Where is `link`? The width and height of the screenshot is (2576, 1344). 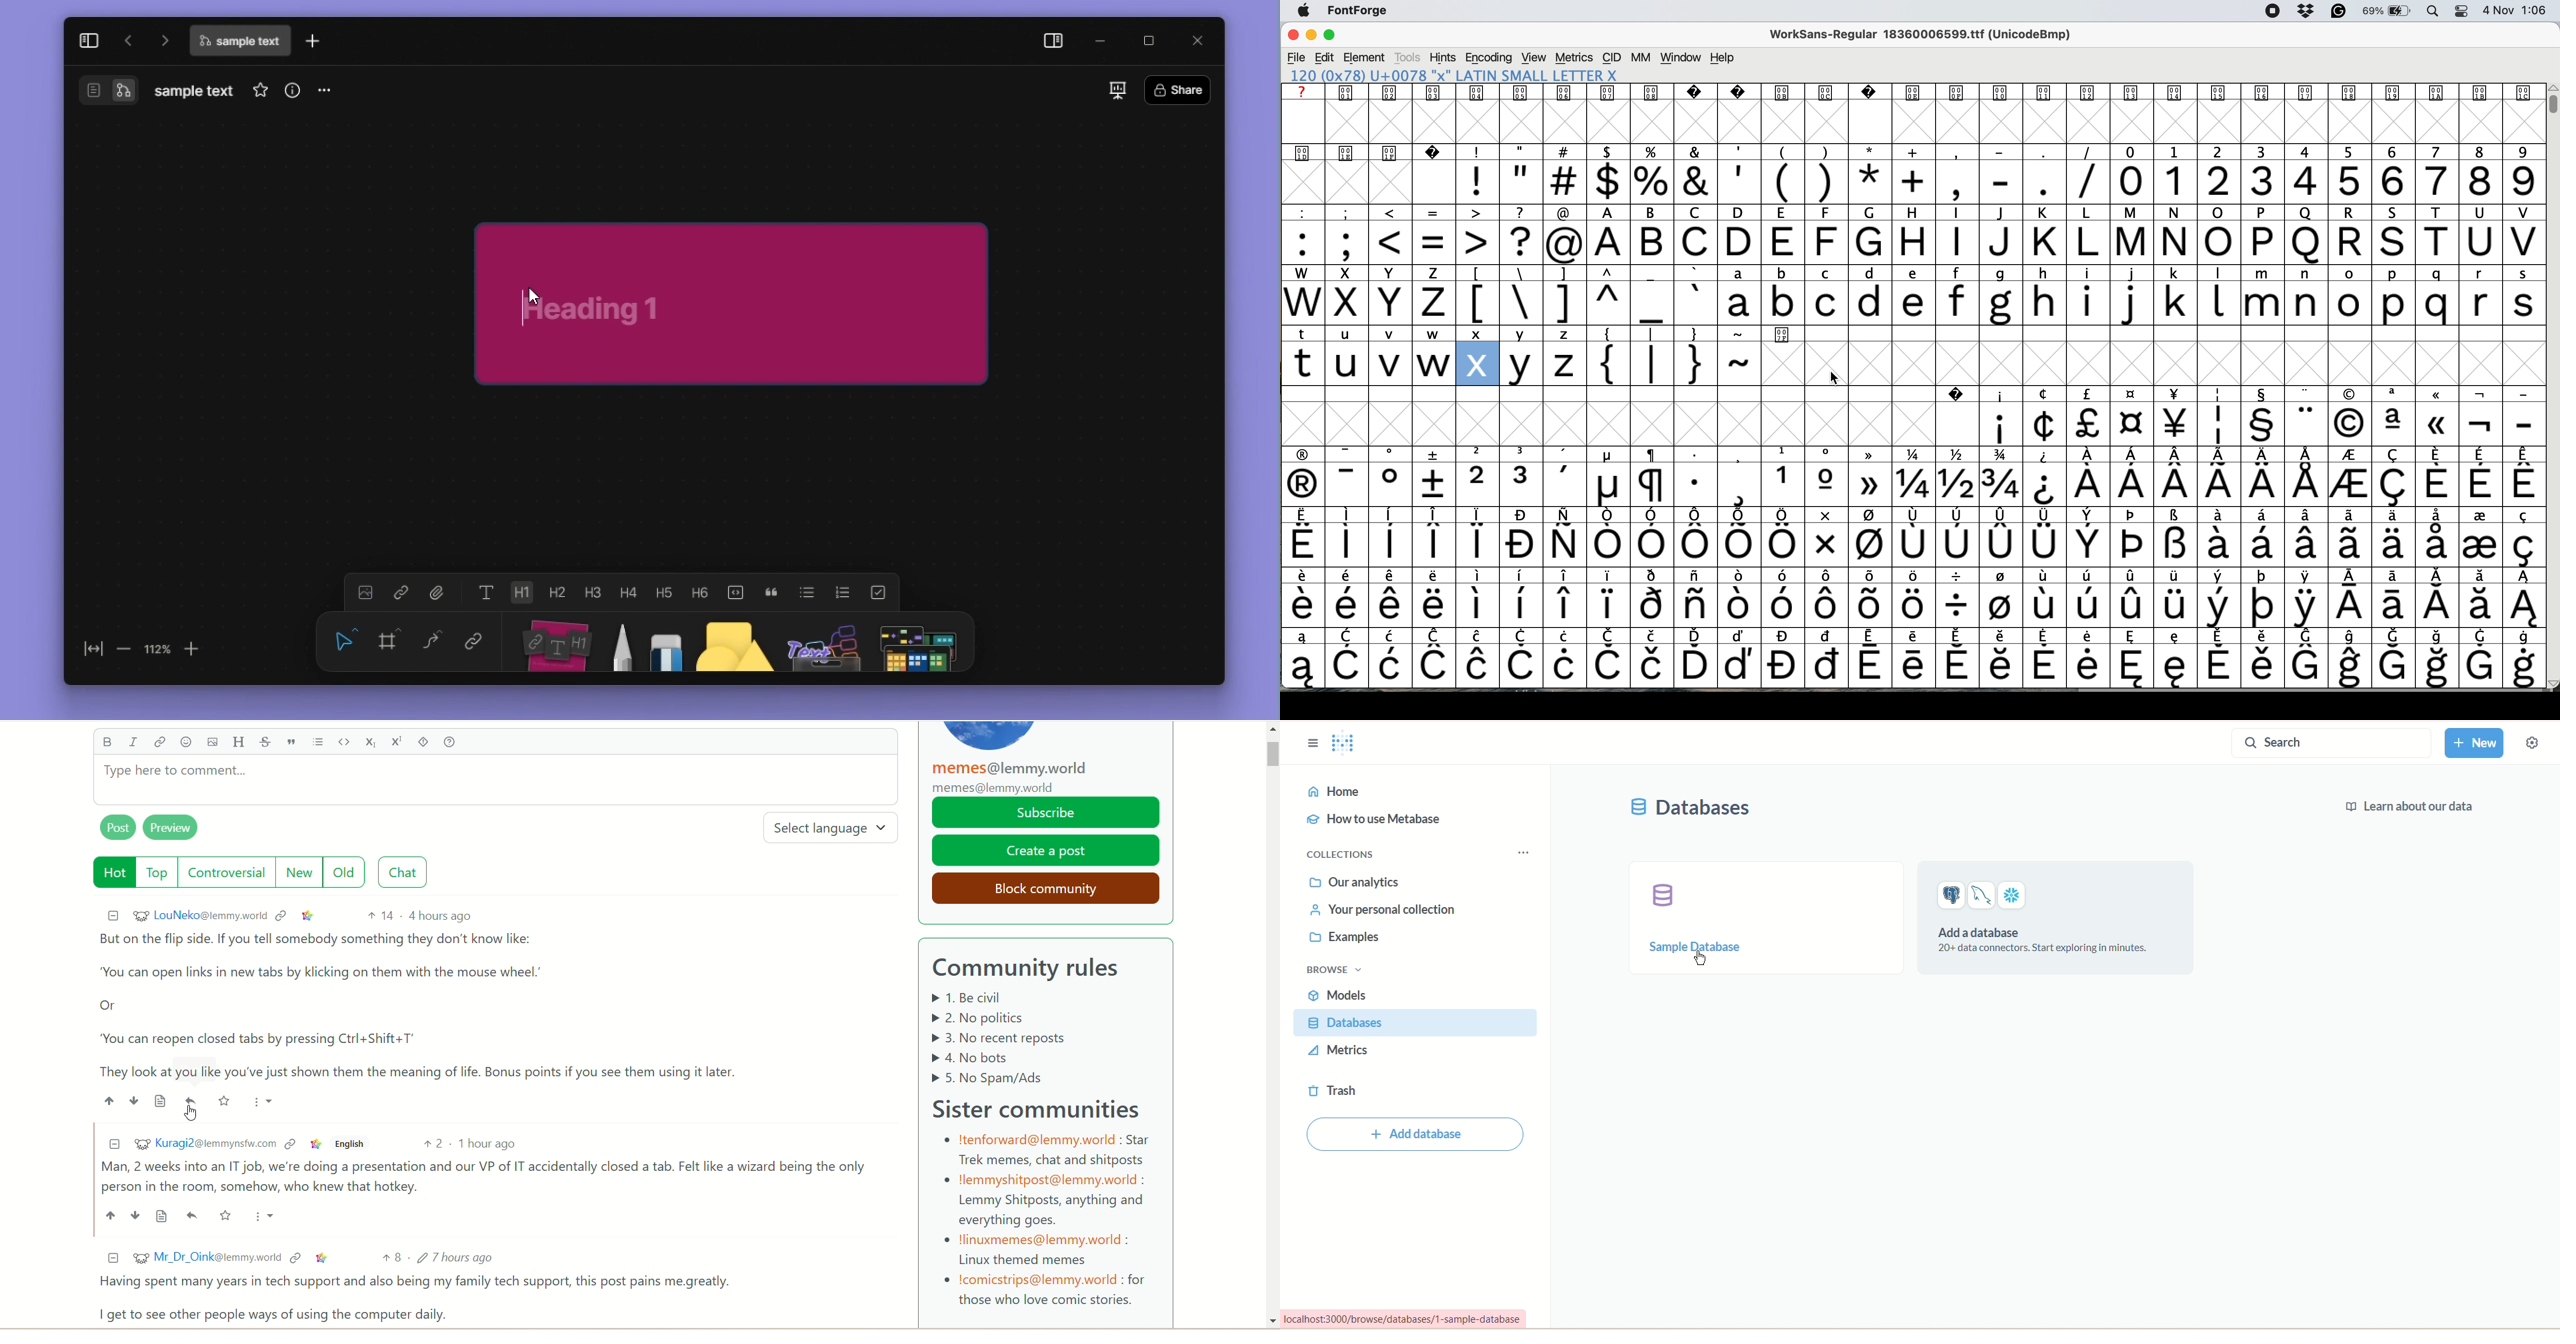 link is located at coordinates (474, 639).